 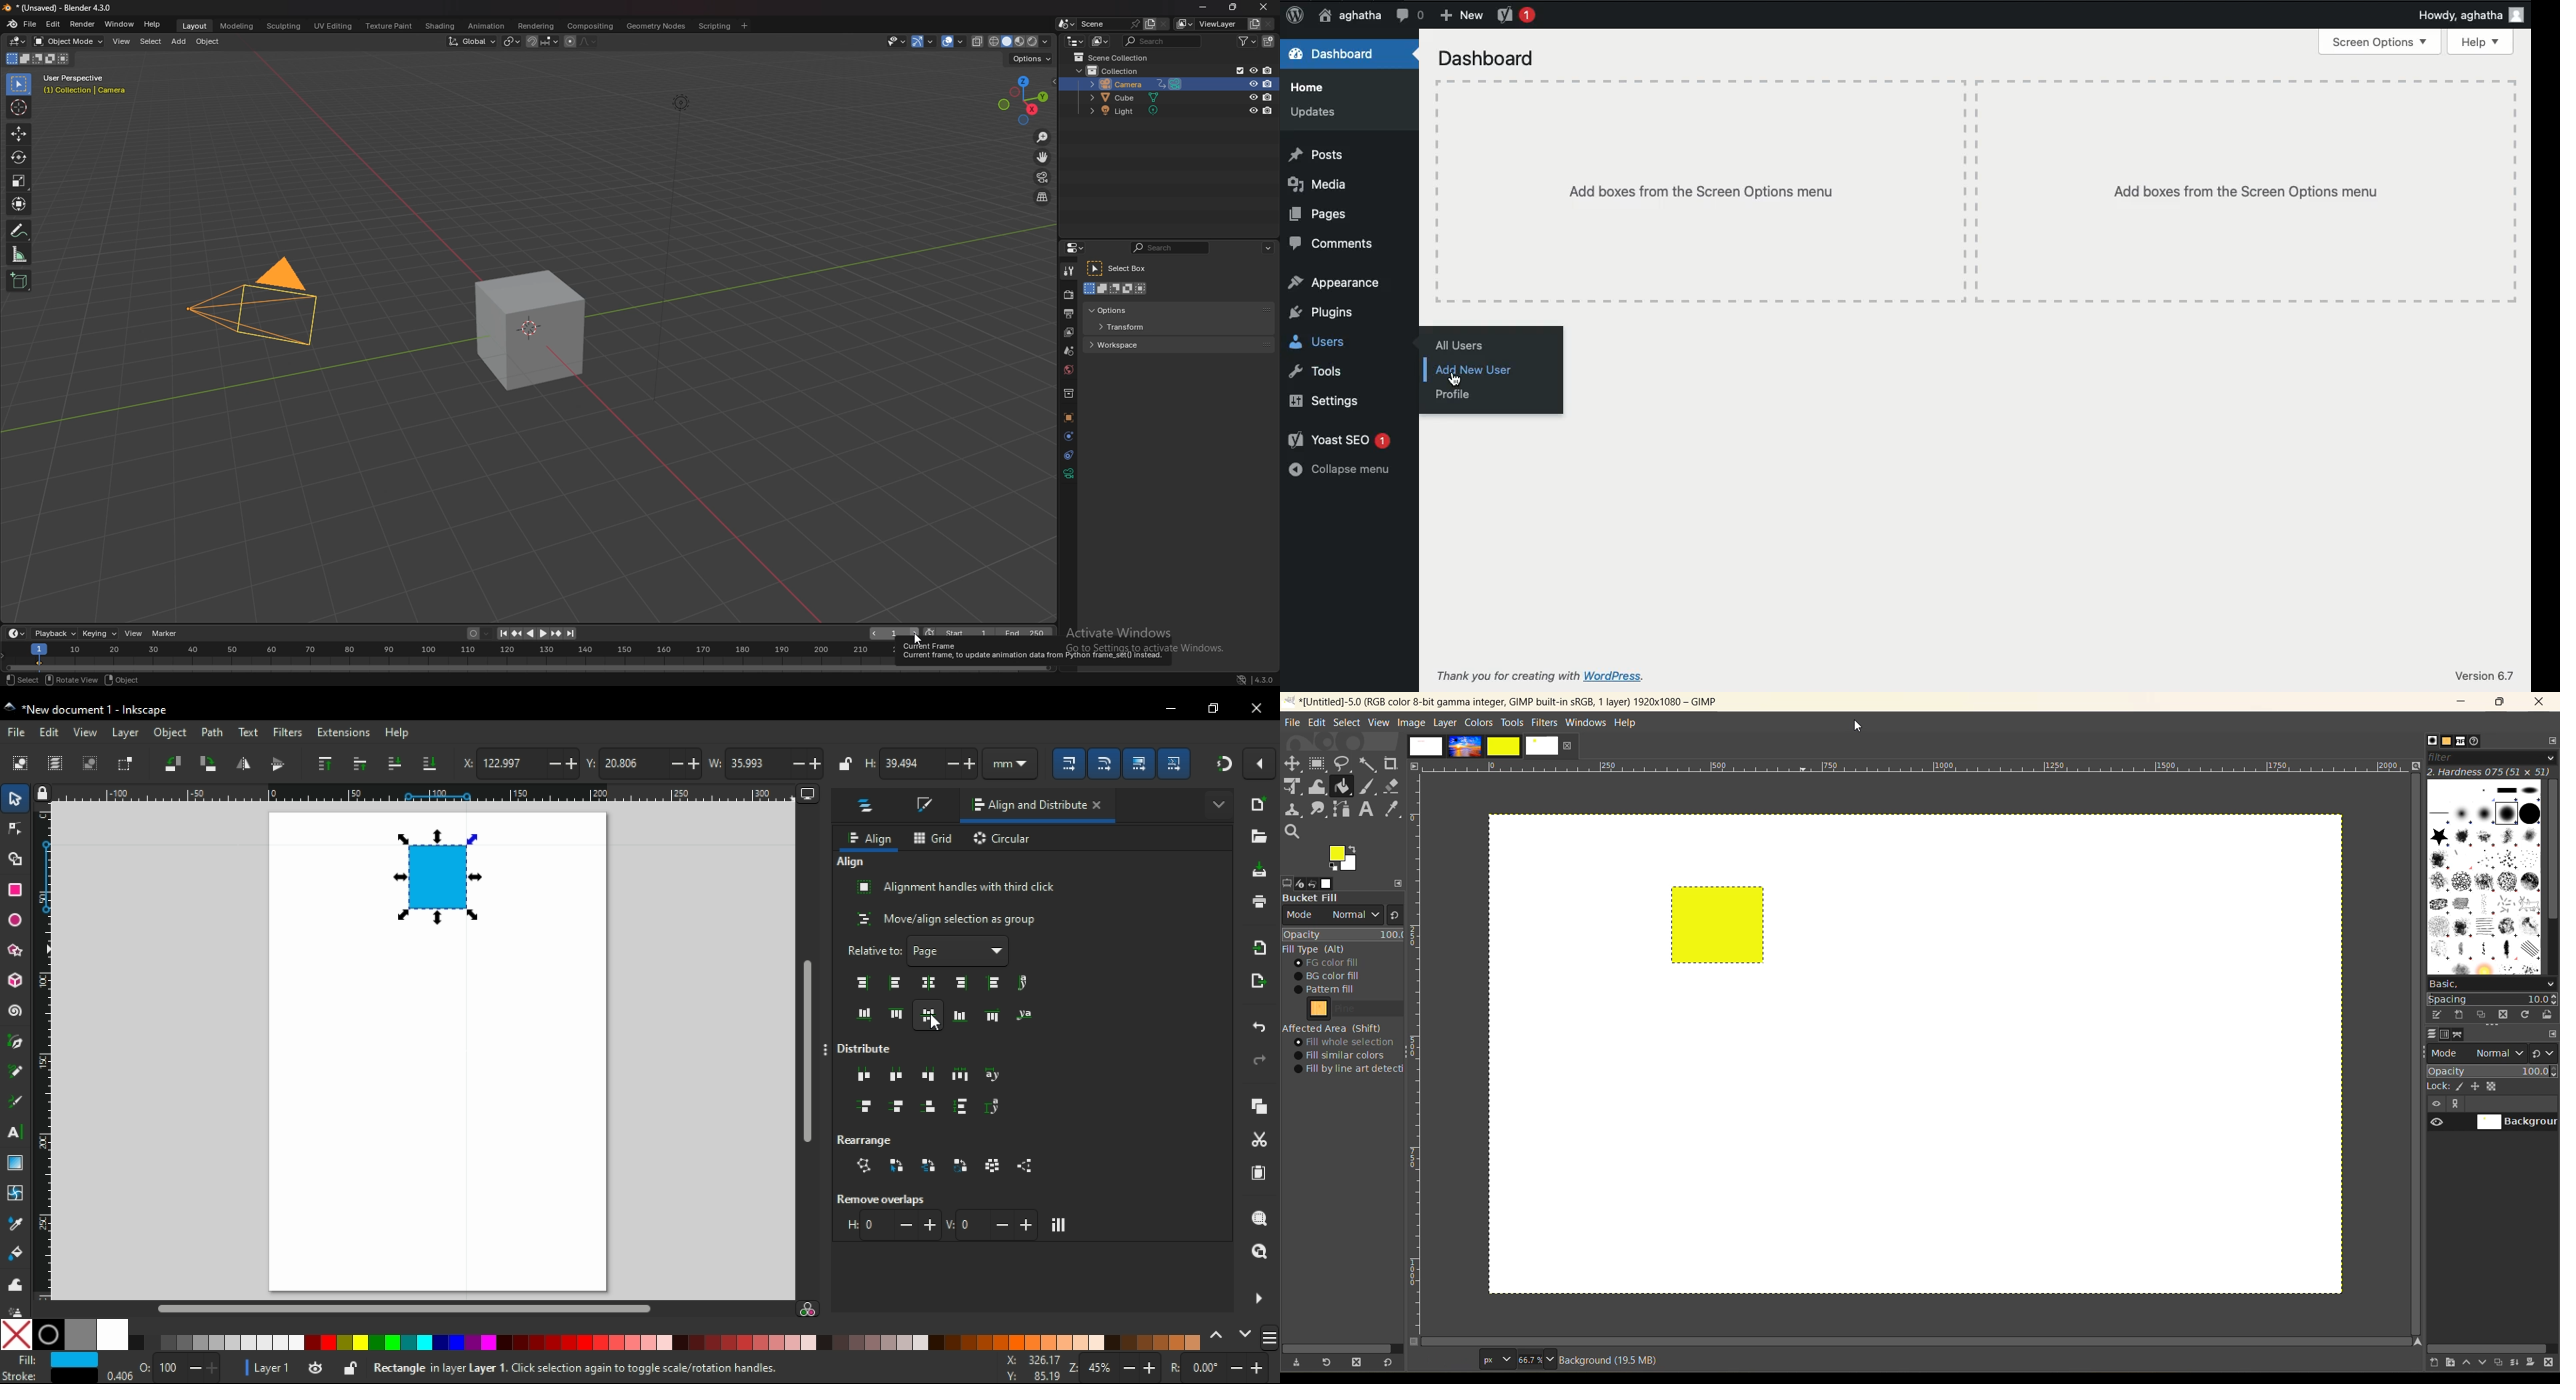 What do you see at coordinates (46, 1375) in the screenshot?
I see `stroke color` at bounding box center [46, 1375].